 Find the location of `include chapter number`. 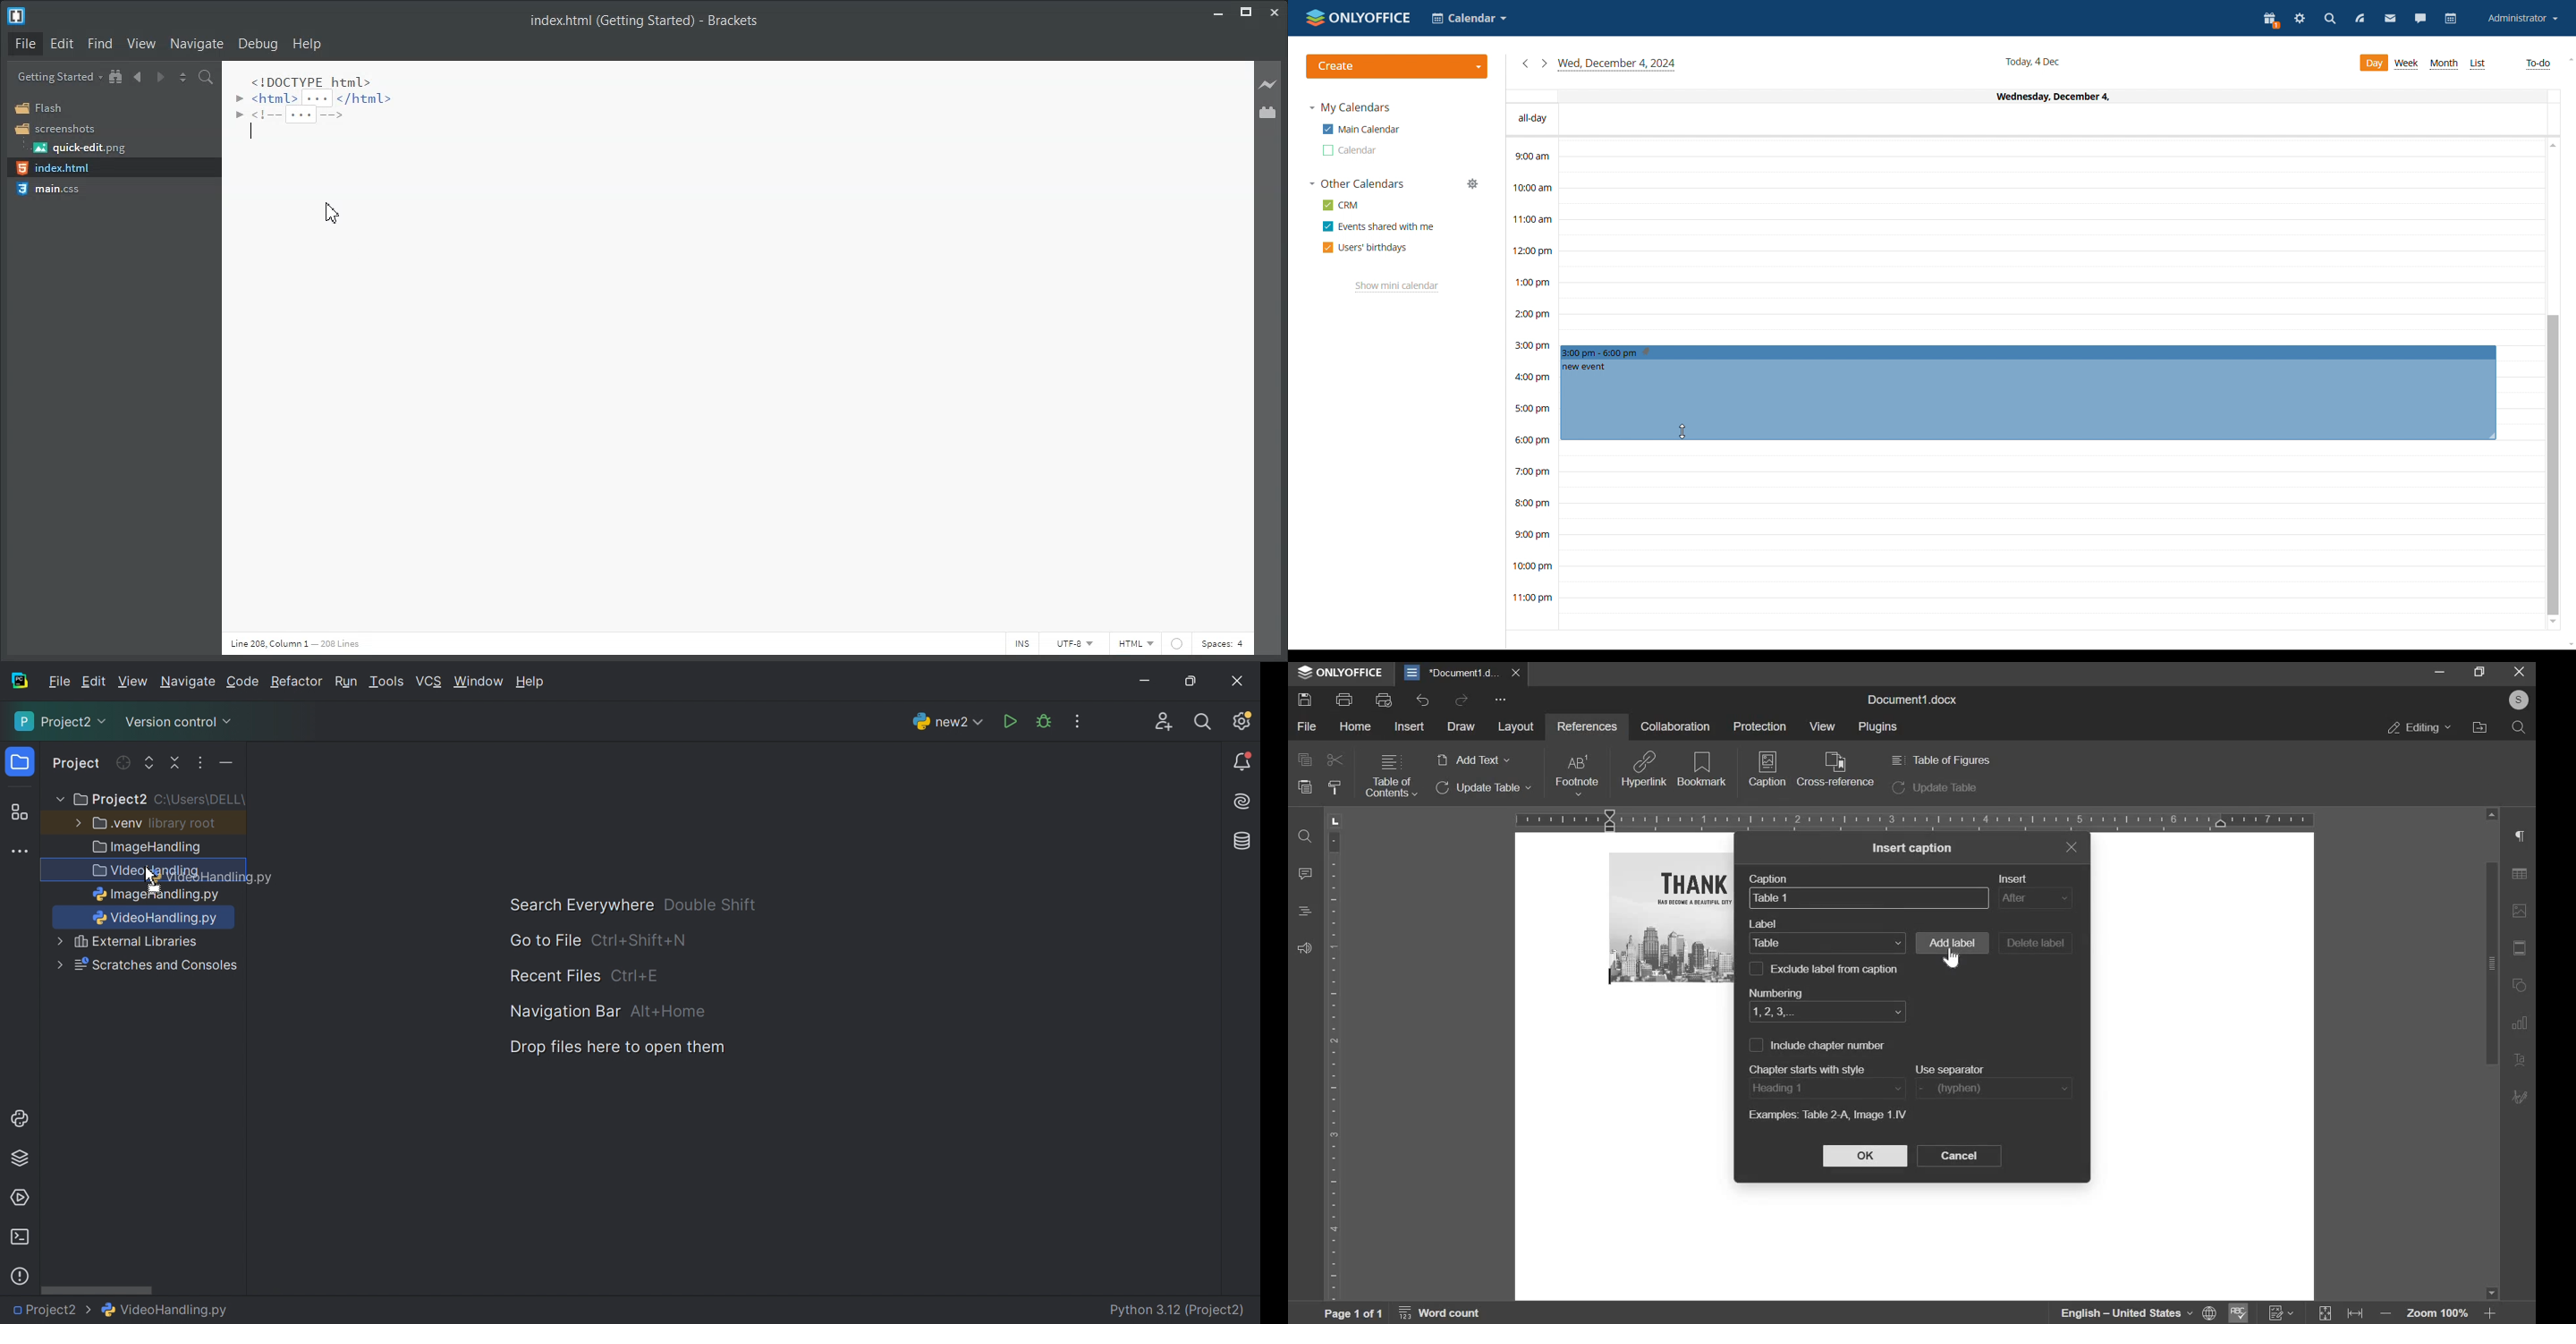

include chapter number is located at coordinates (1755, 1045).